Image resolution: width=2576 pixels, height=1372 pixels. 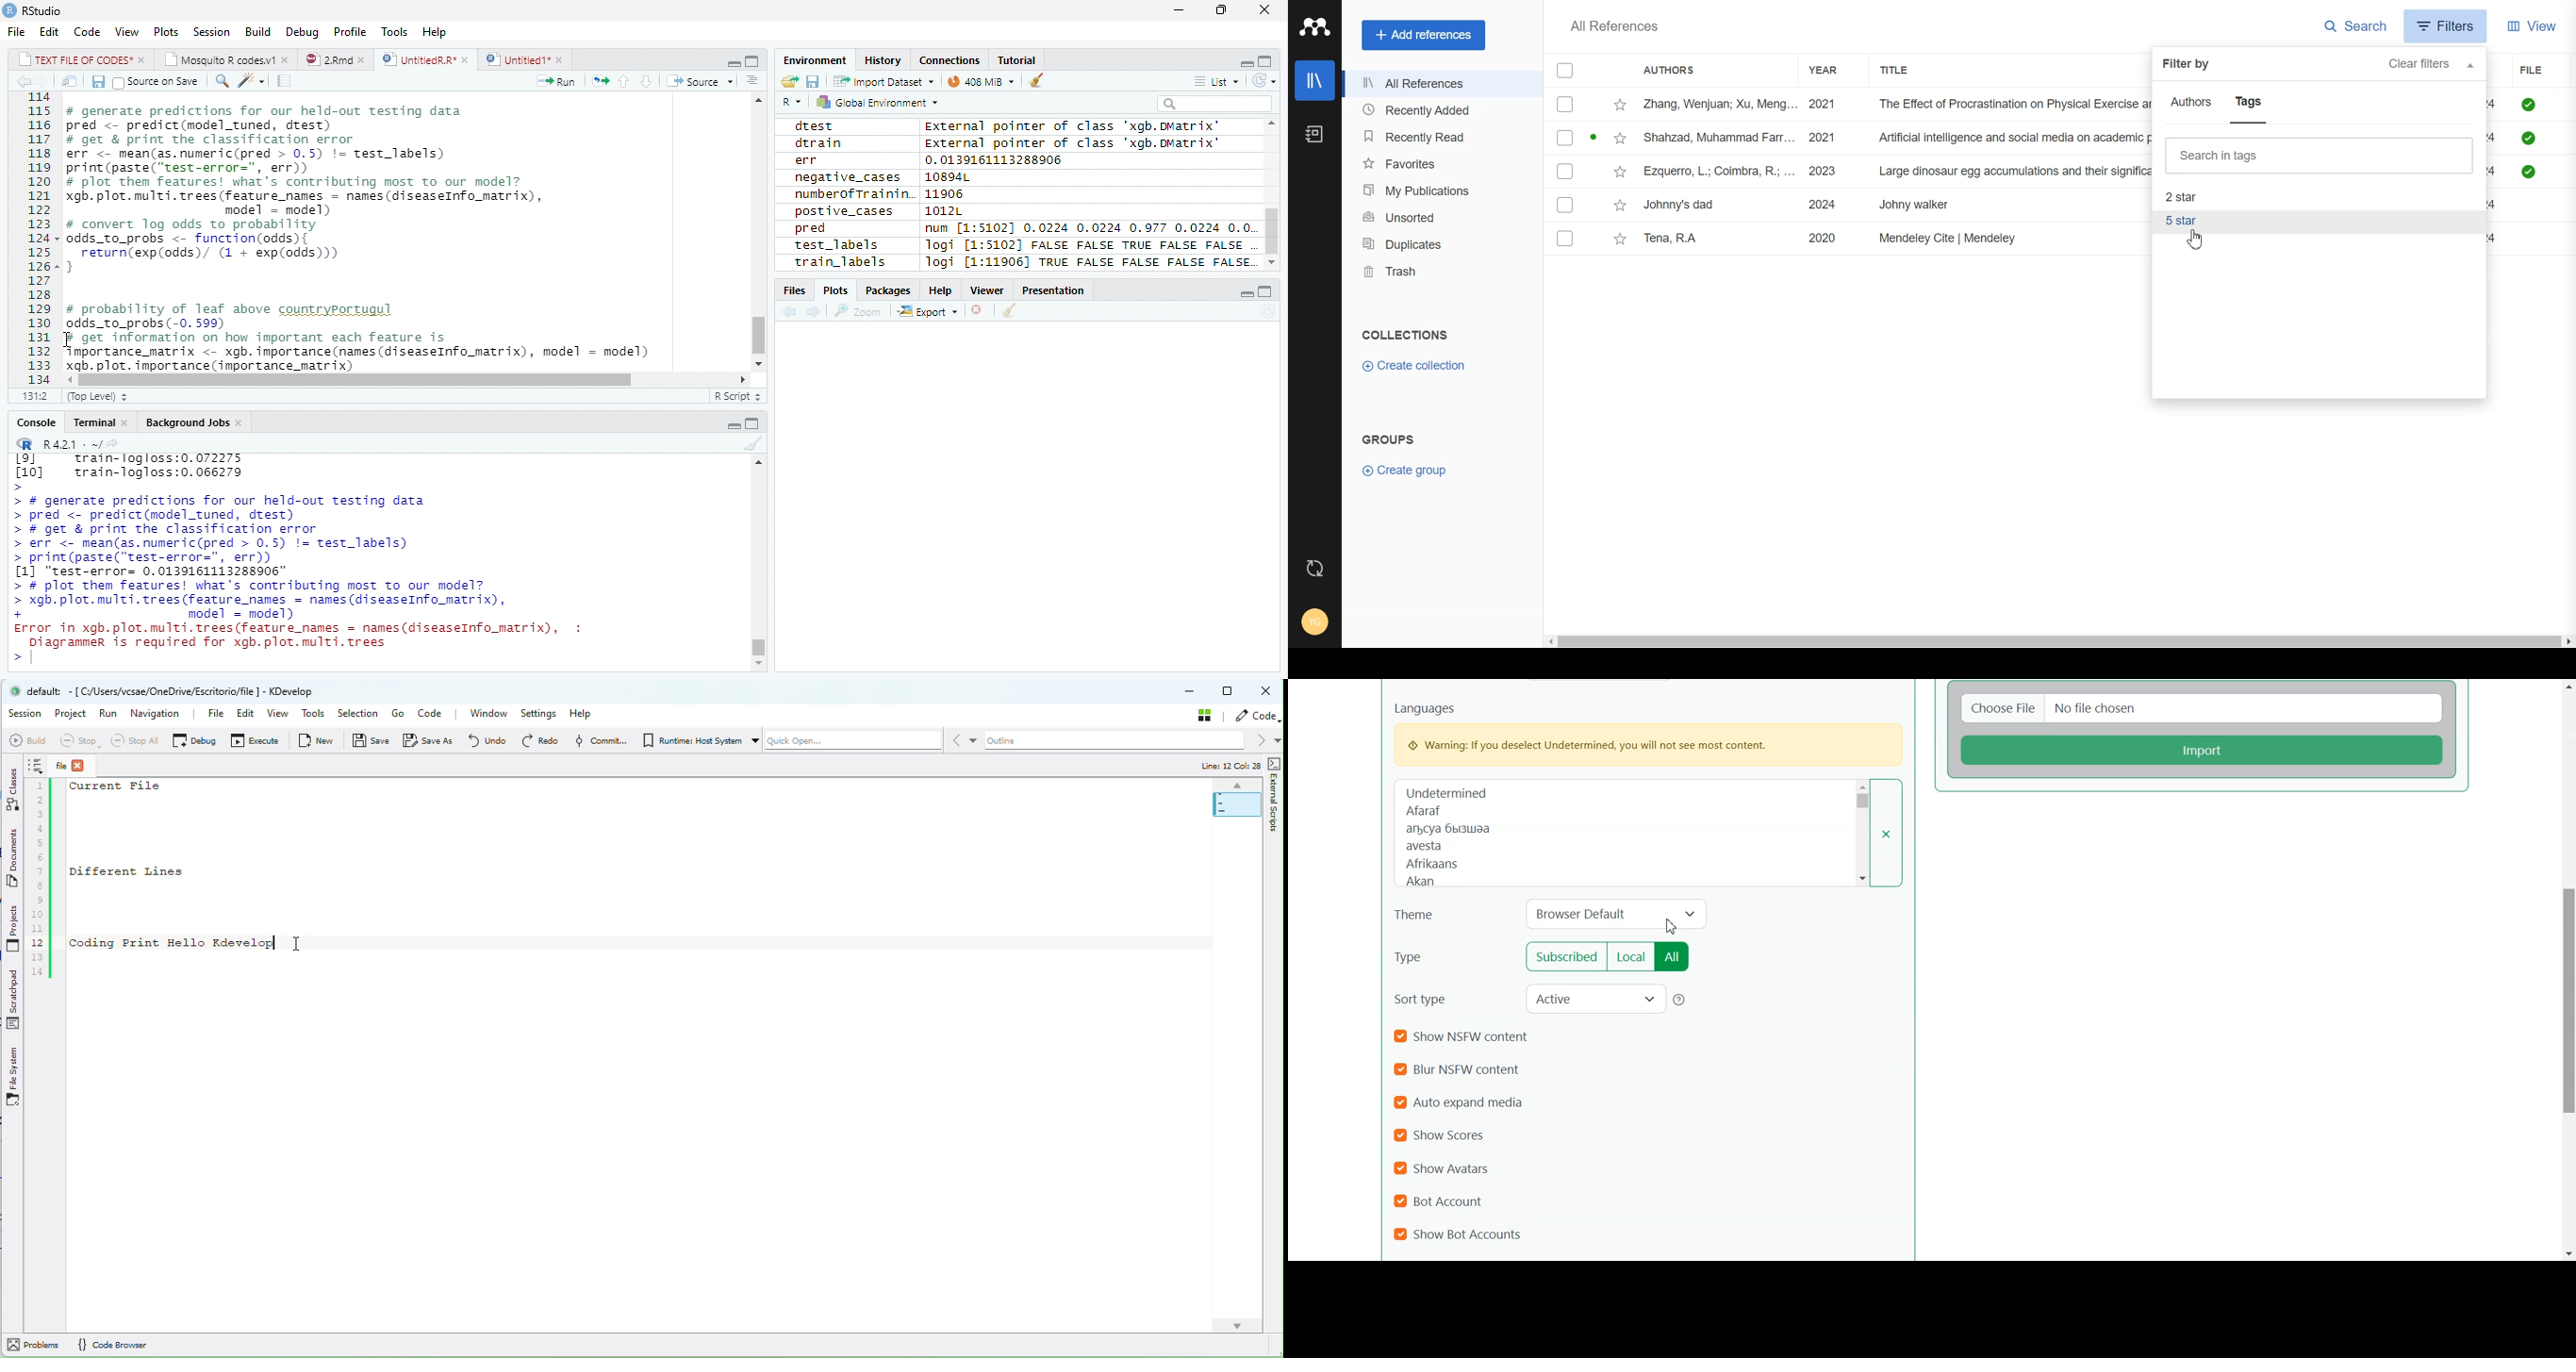 I want to click on Clean, so click(x=1010, y=311).